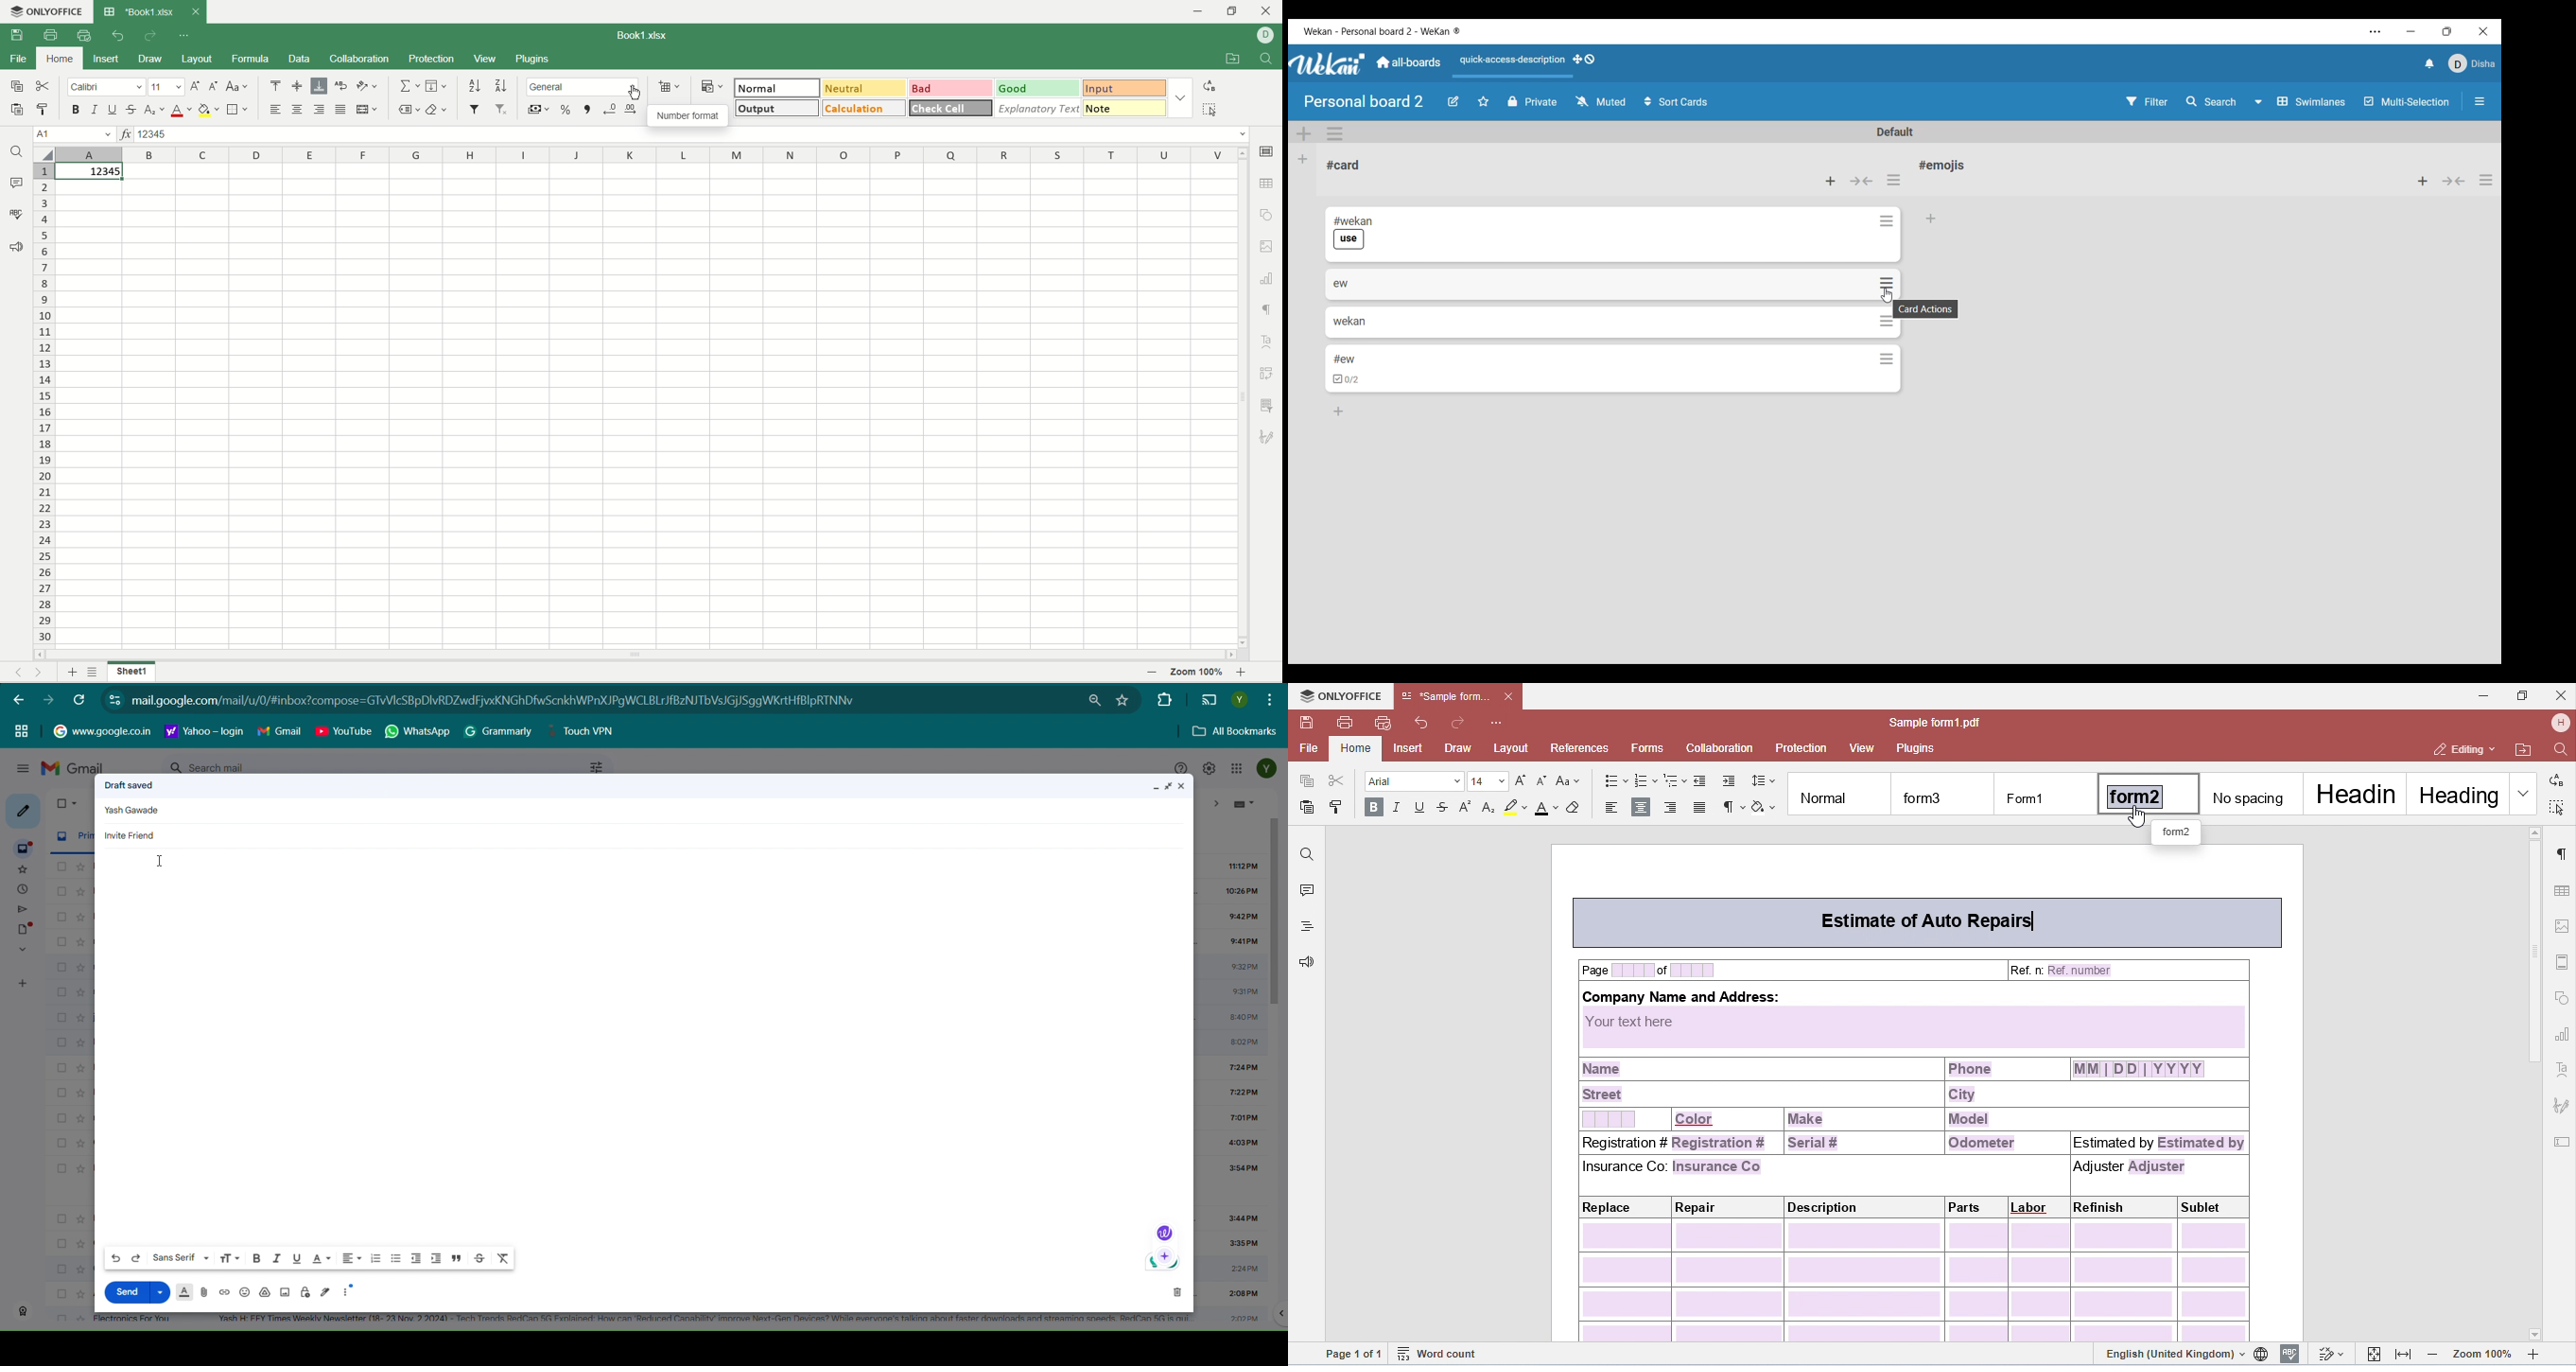 This screenshot has height=1372, width=2576. Describe the element at coordinates (1328, 64) in the screenshot. I see `Software logo` at that location.